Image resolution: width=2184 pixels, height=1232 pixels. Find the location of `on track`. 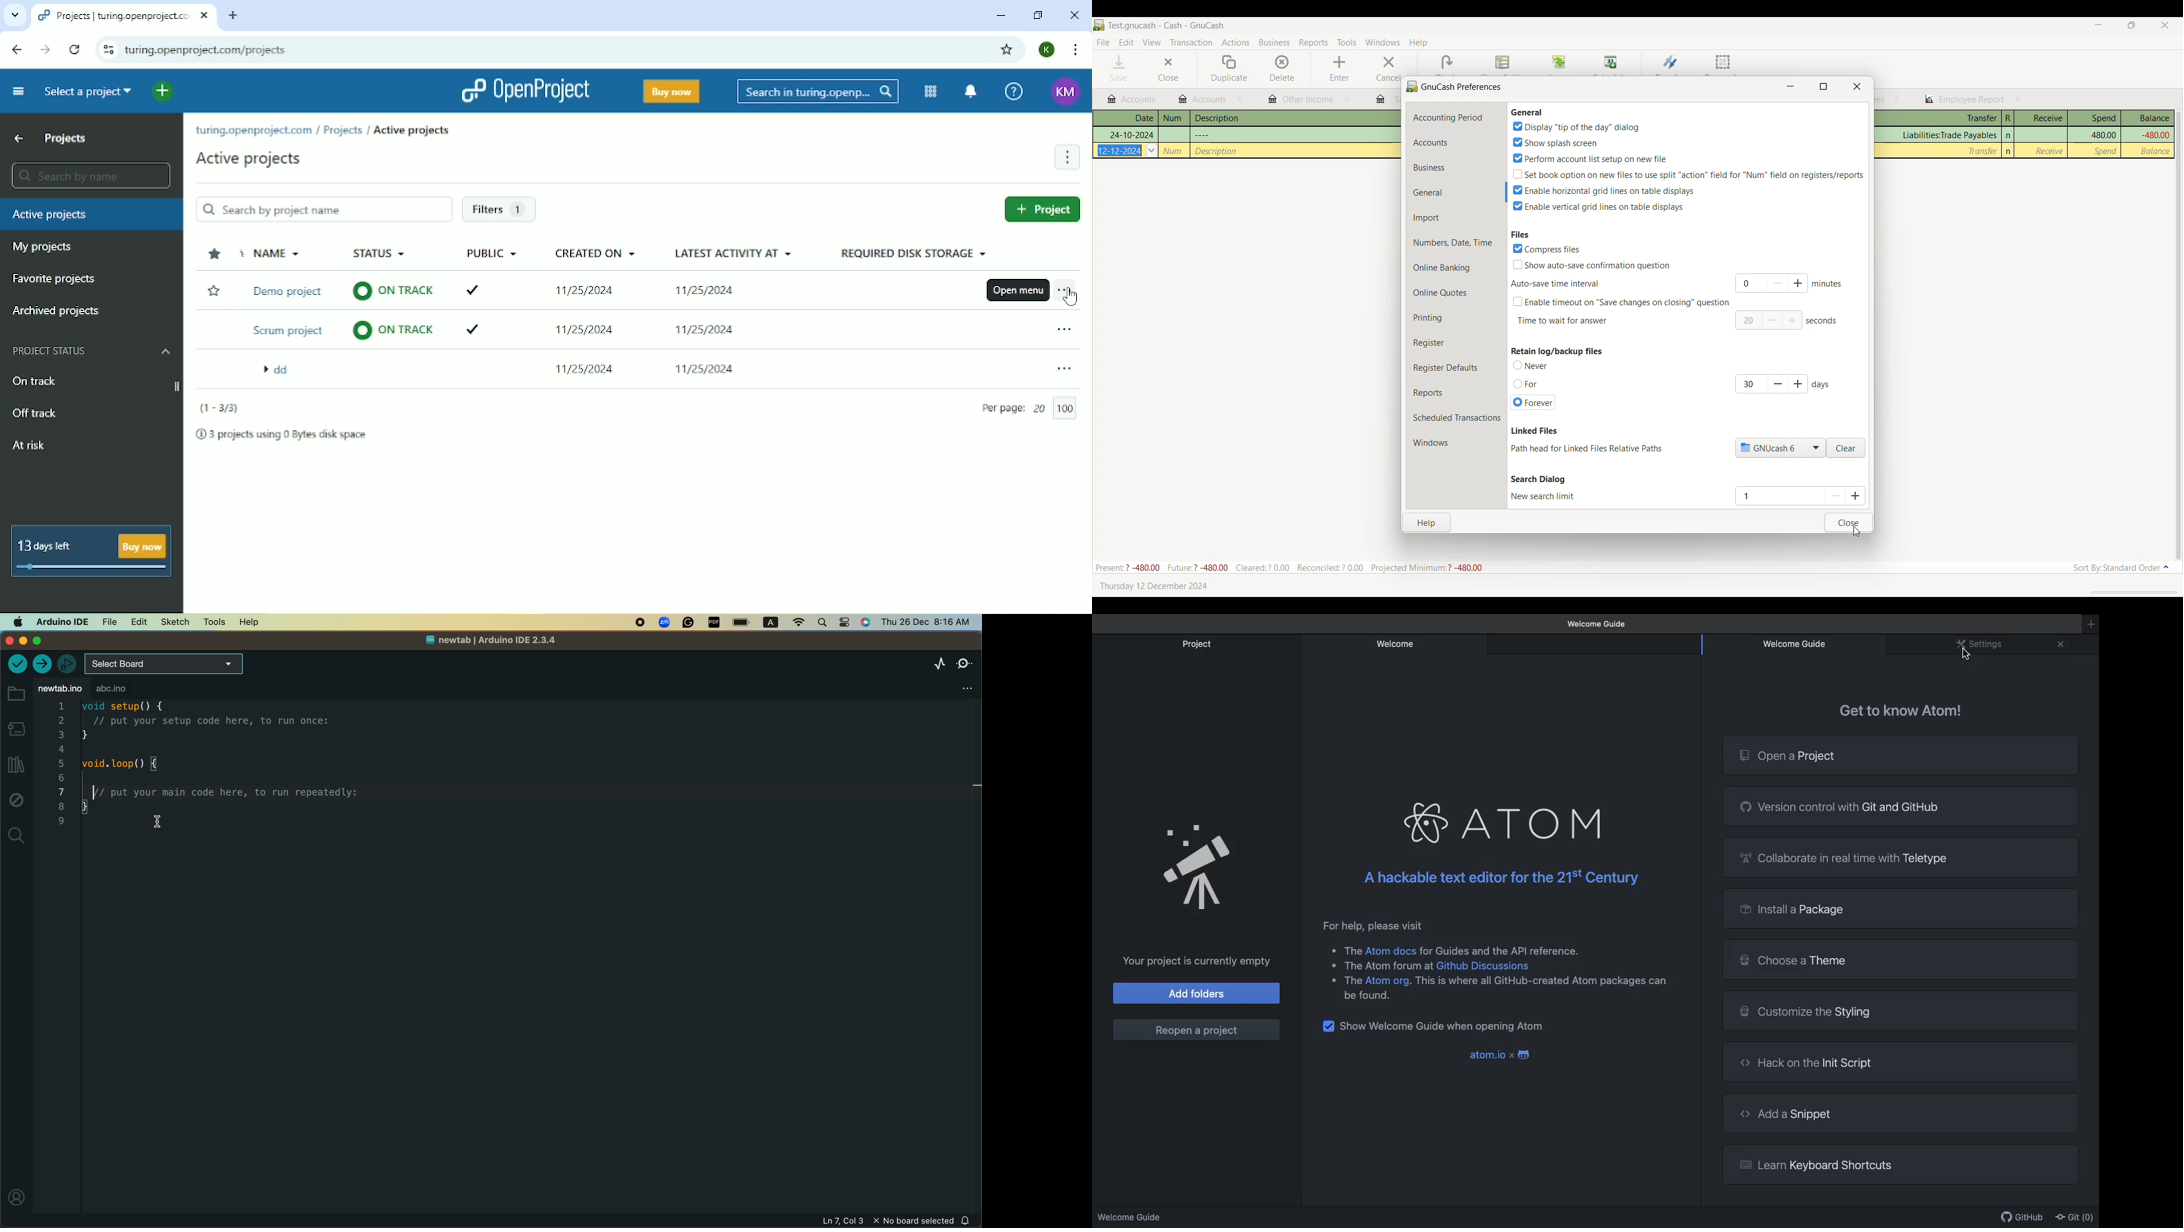

on track is located at coordinates (394, 332).